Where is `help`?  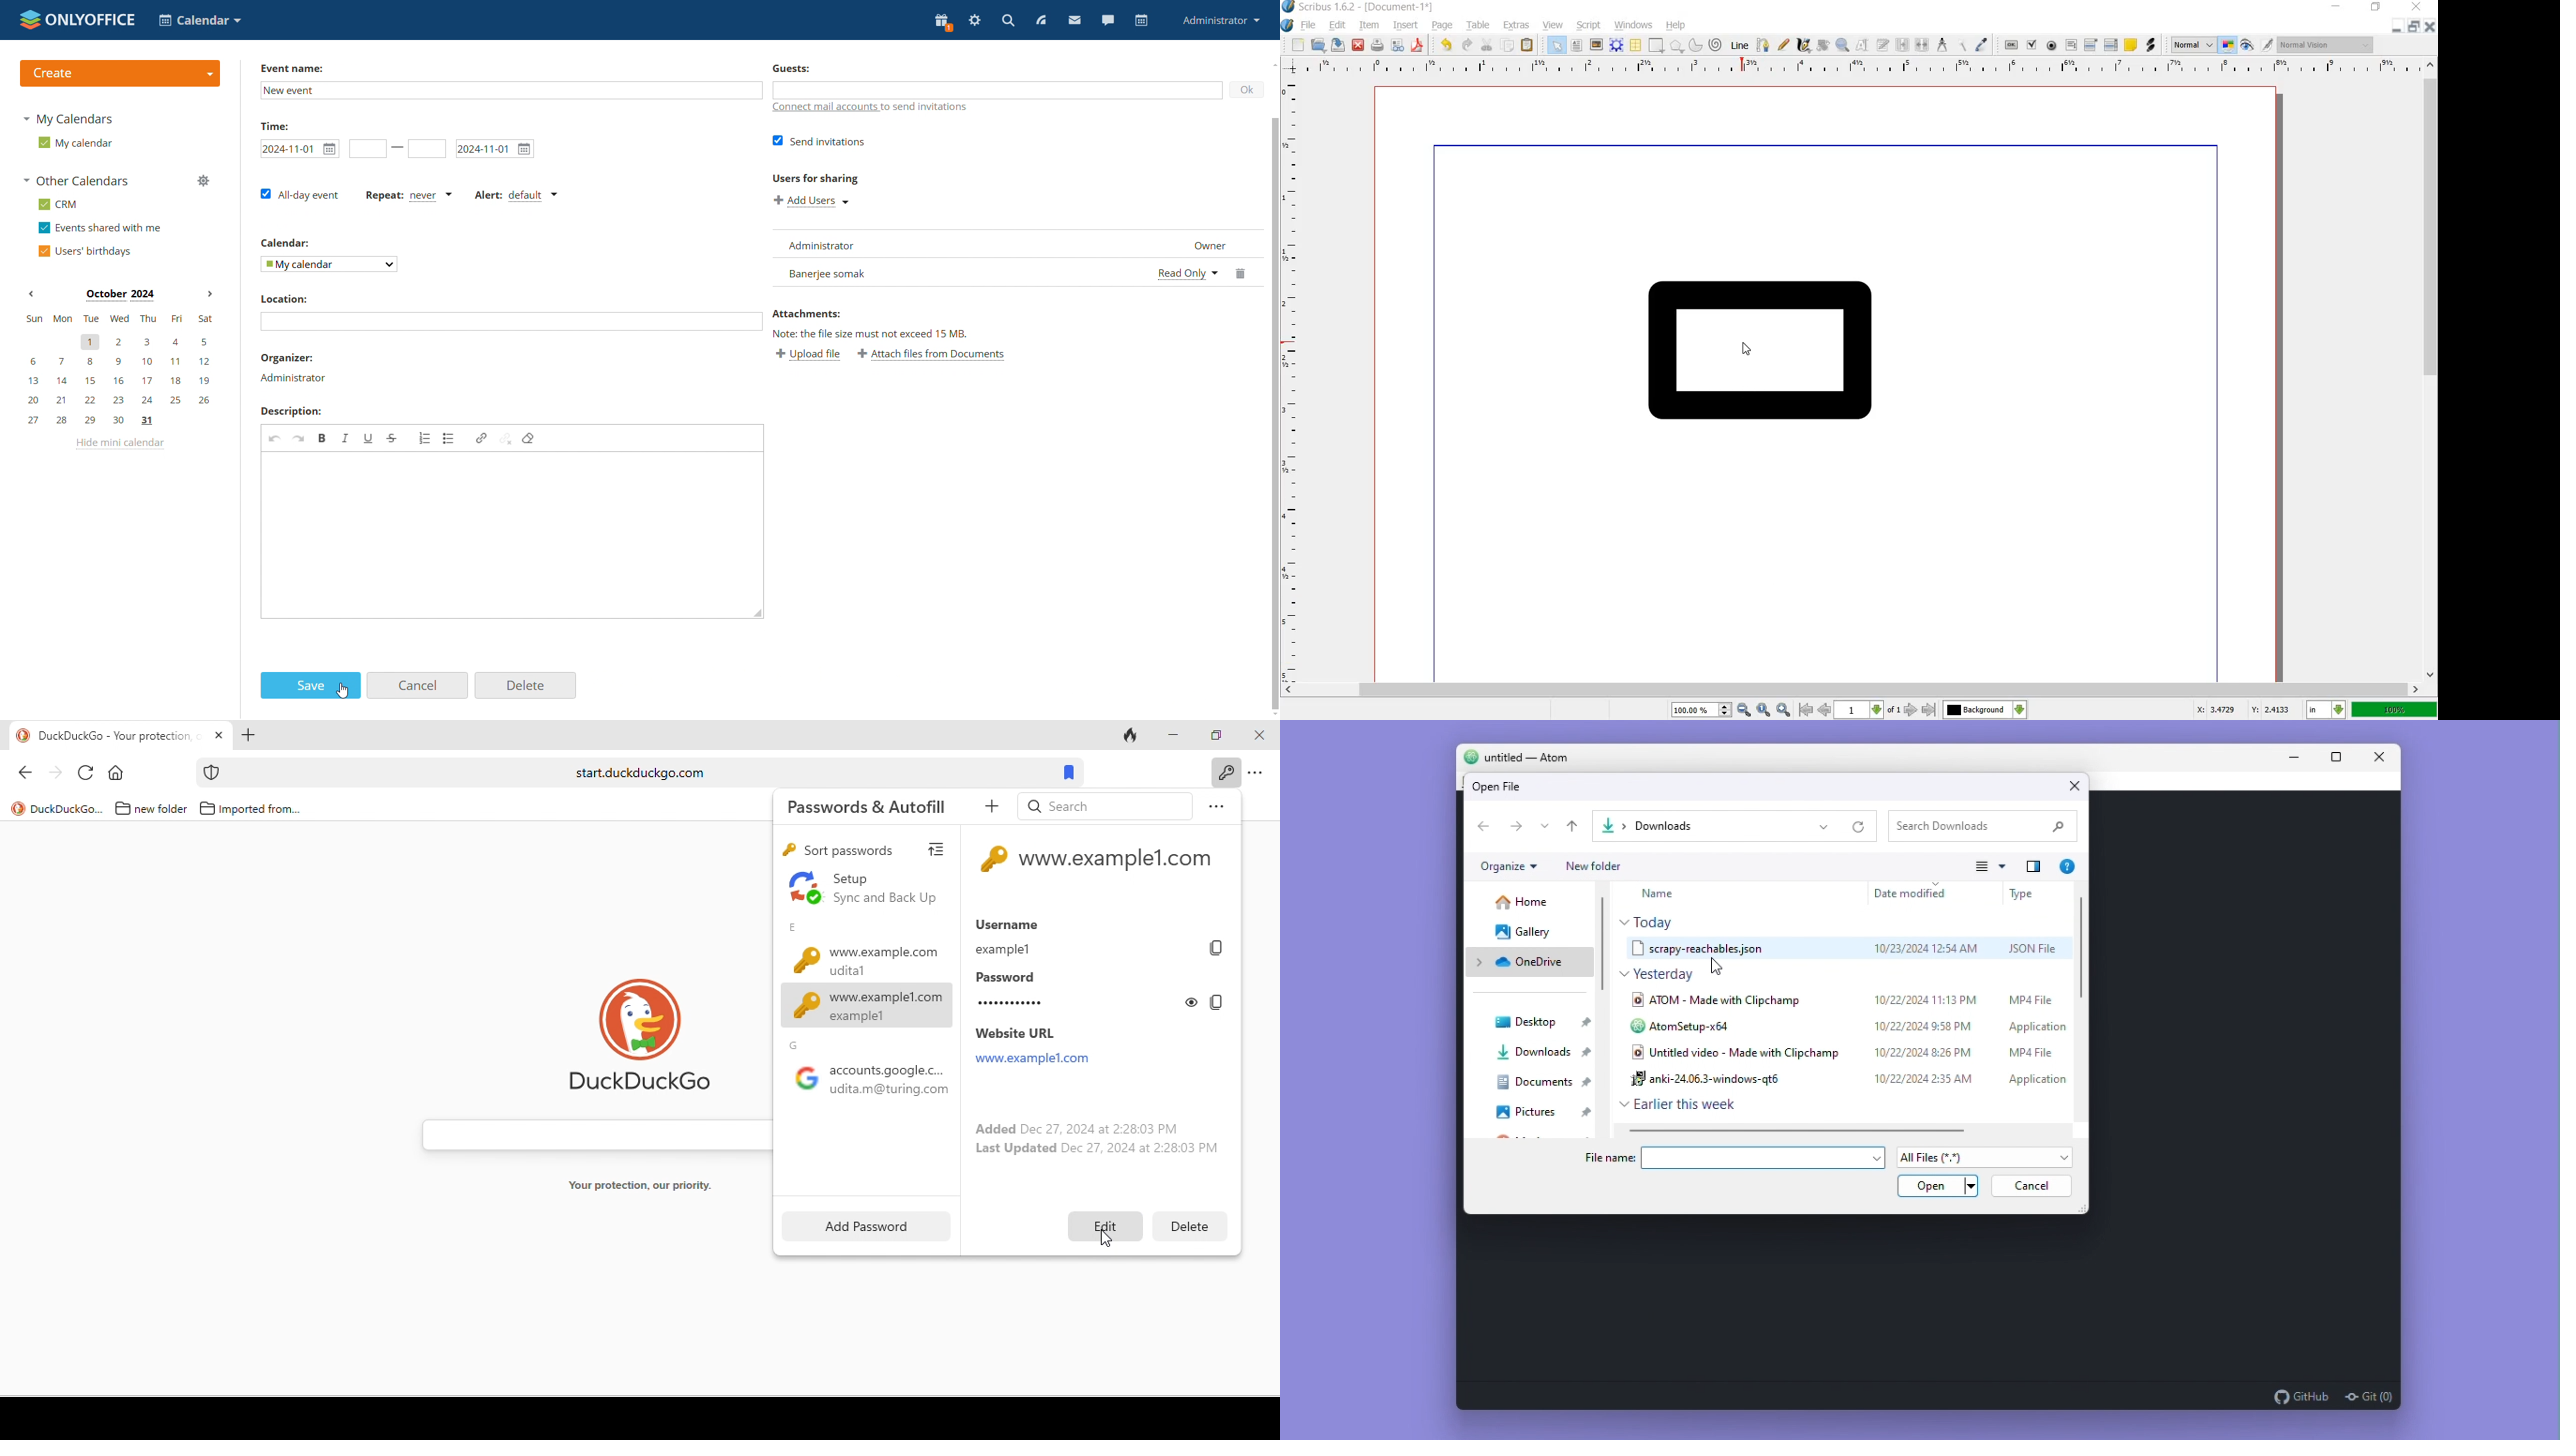
help is located at coordinates (1677, 26).